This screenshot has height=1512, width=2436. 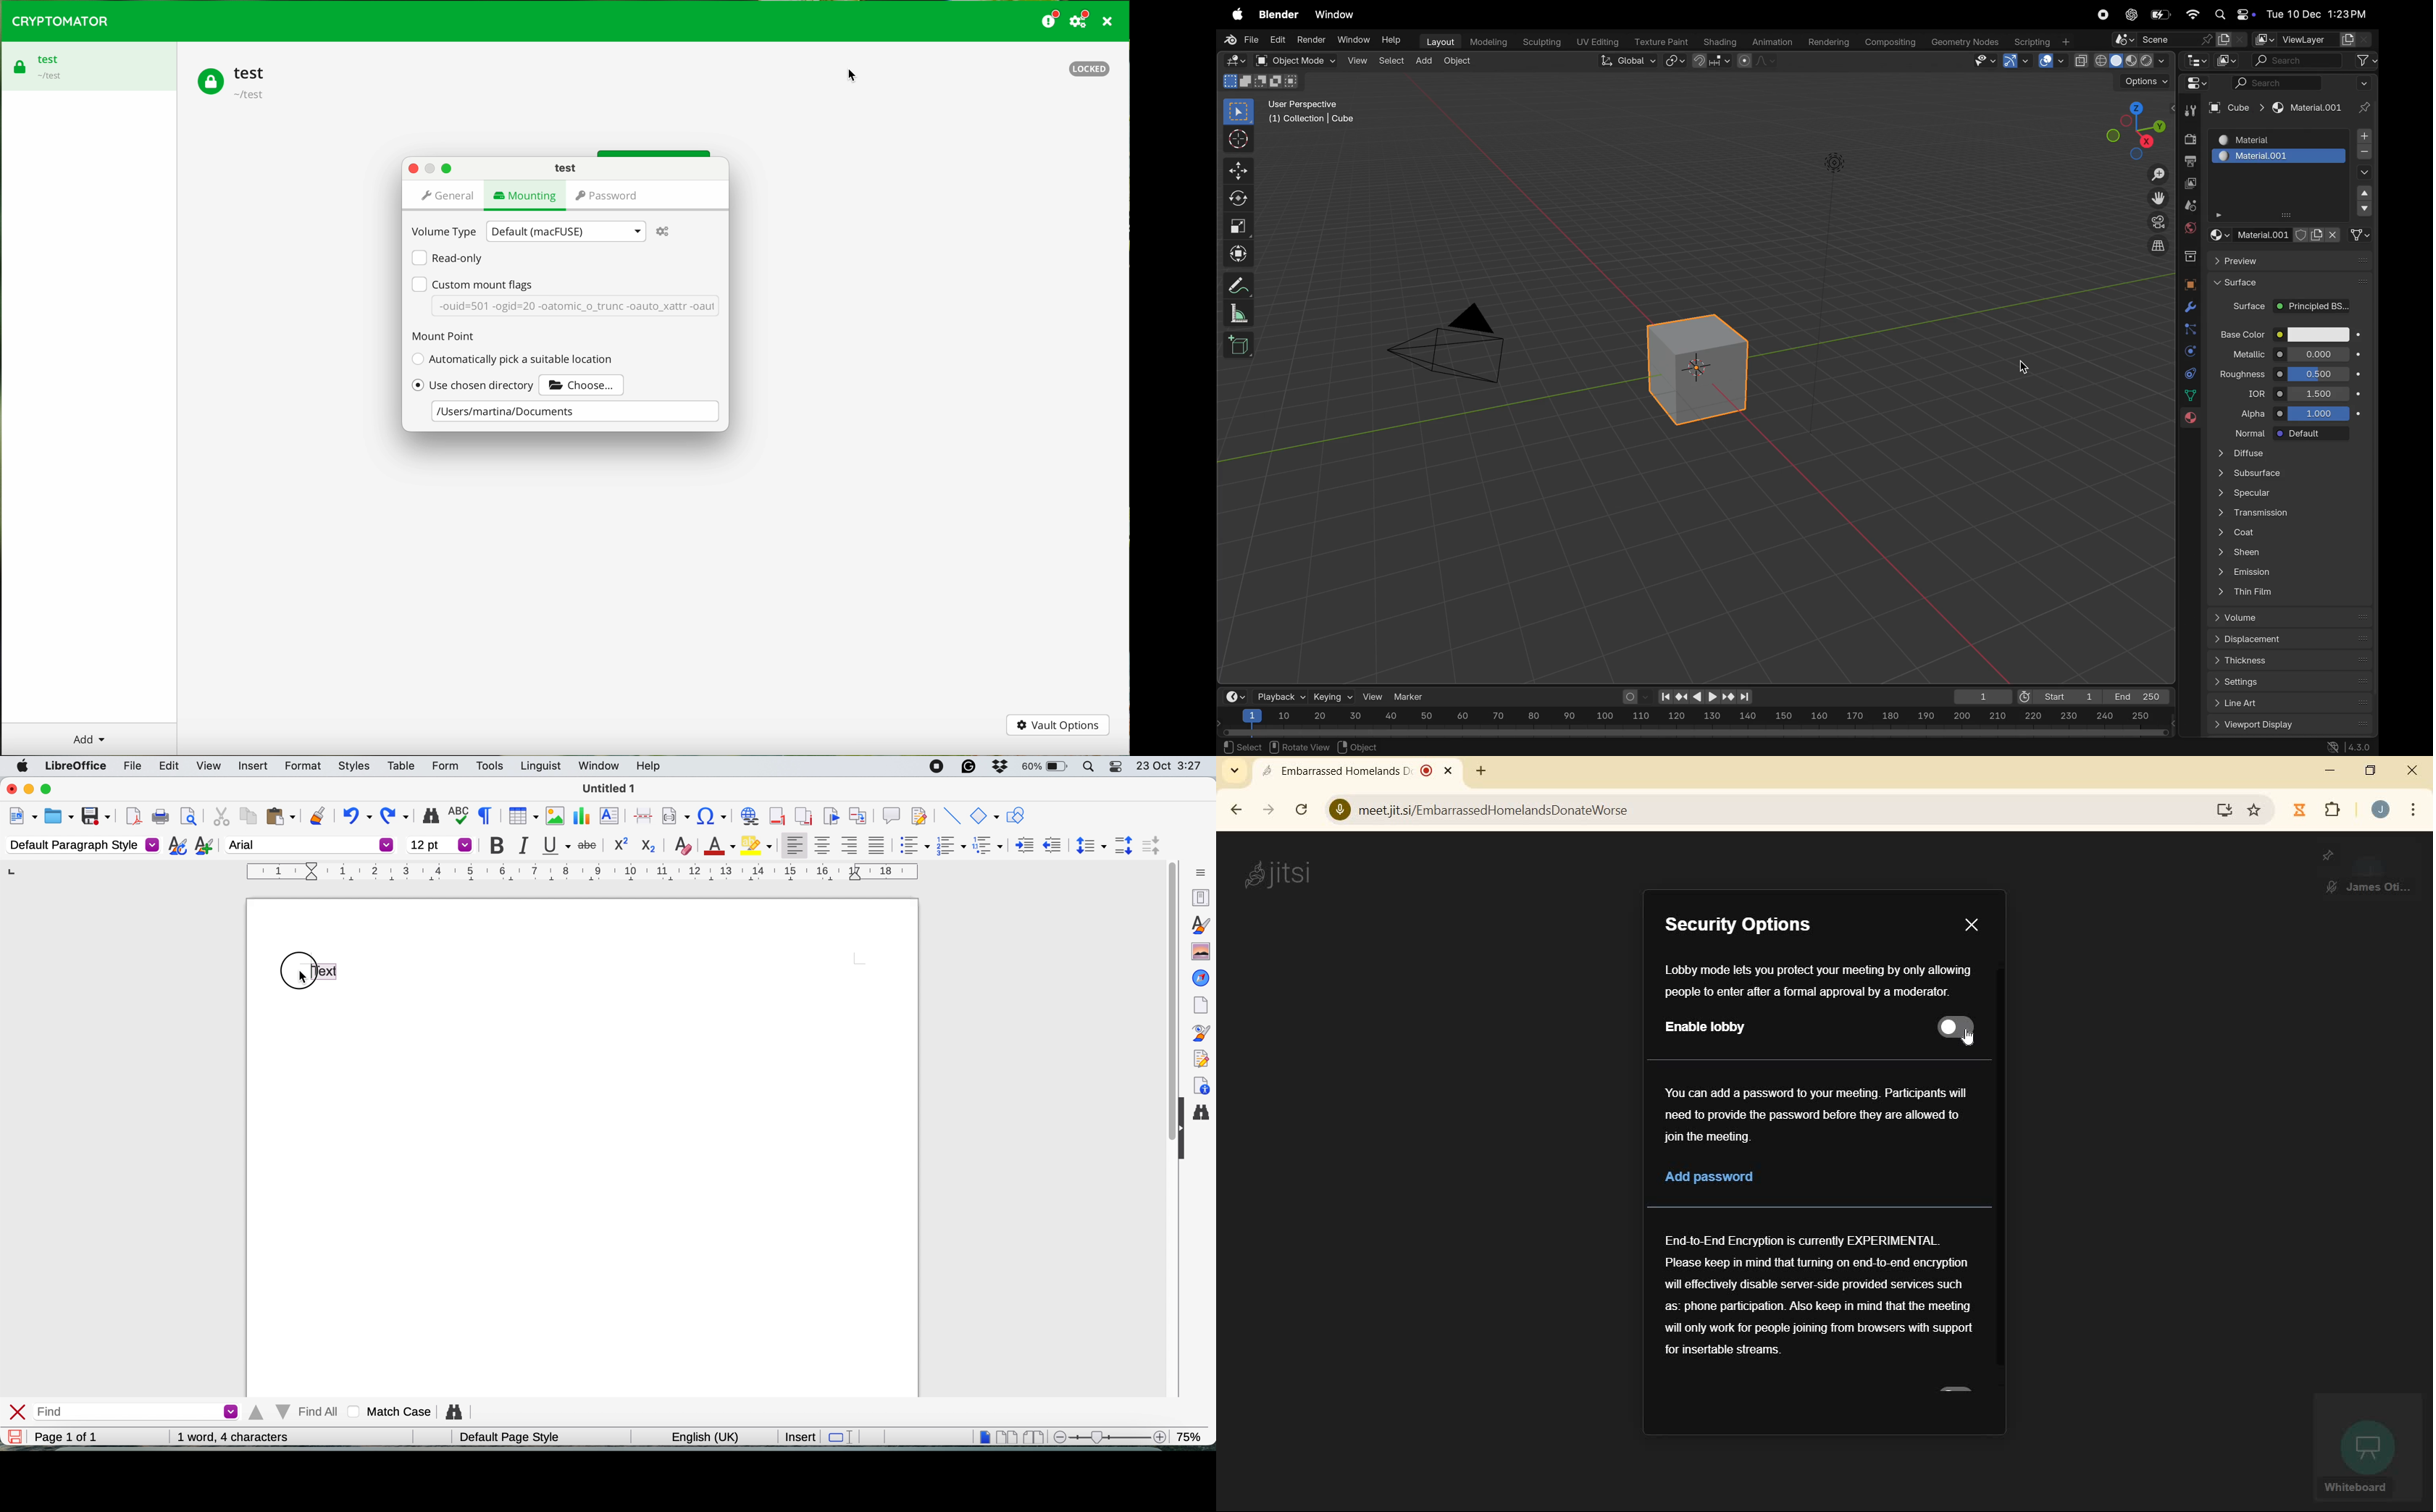 What do you see at coordinates (2286, 494) in the screenshot?
I see `specular` at bounding box center [2286, 494].